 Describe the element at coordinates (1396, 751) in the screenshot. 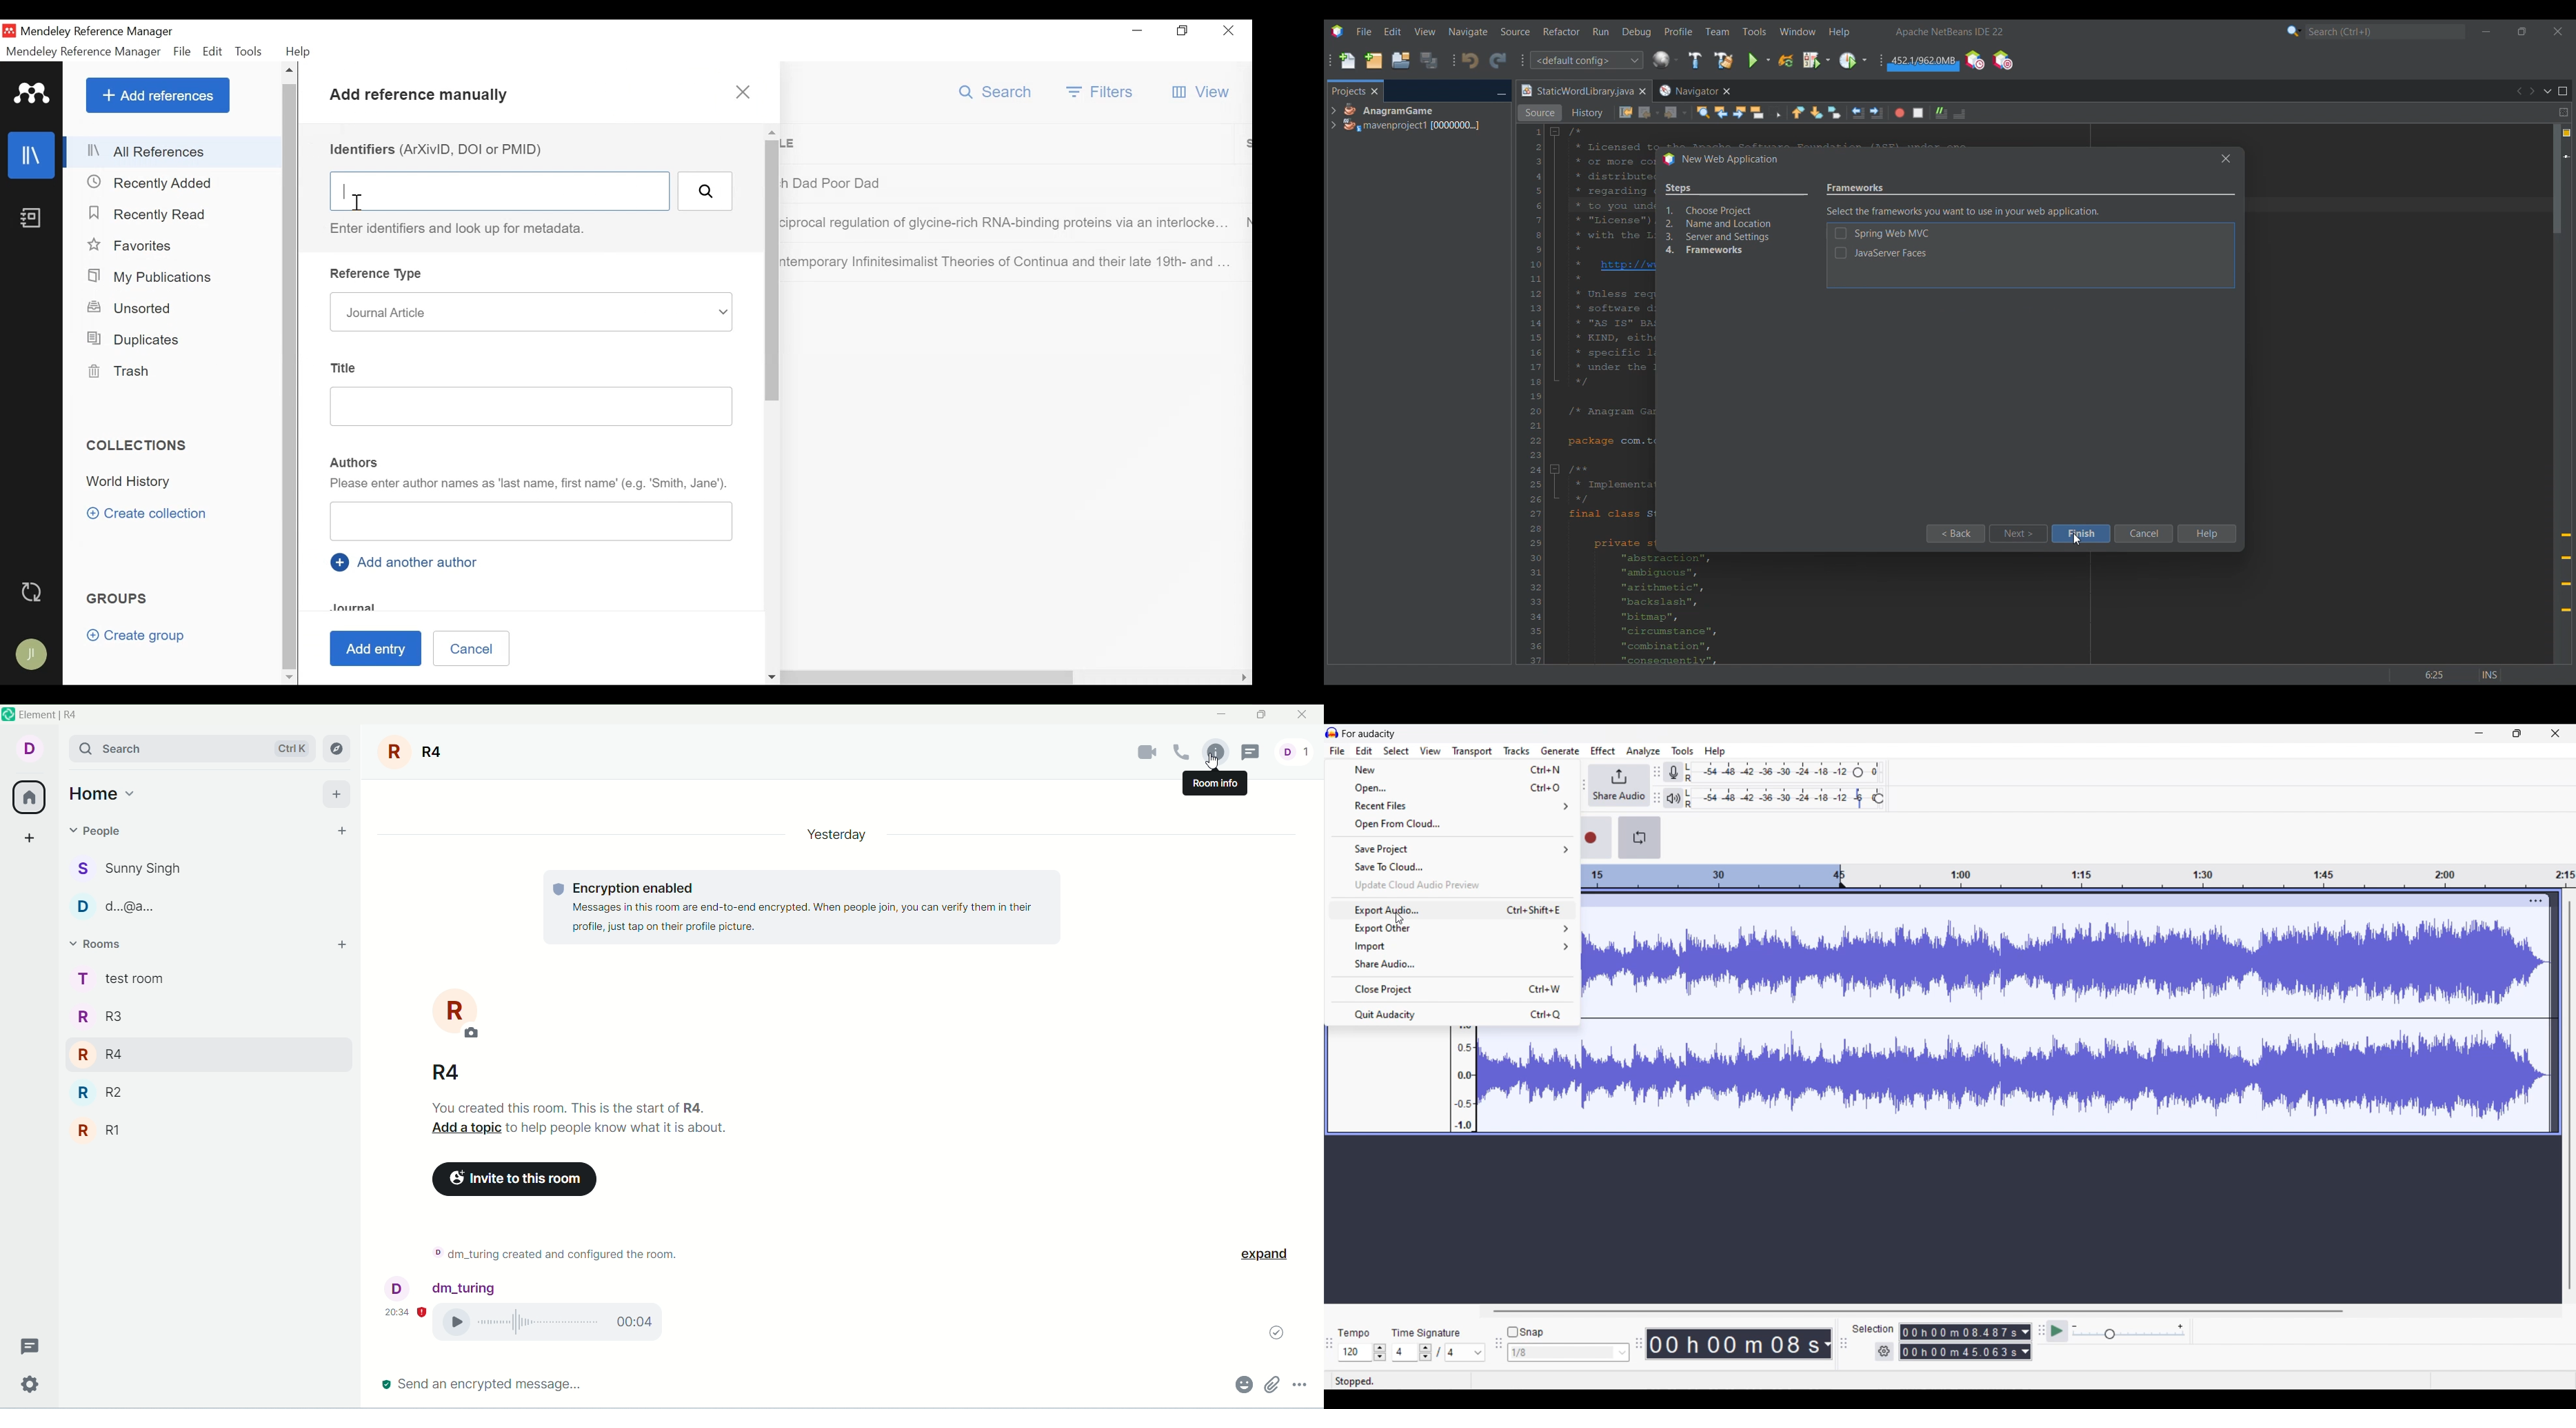

I see `Select menu` at that location.